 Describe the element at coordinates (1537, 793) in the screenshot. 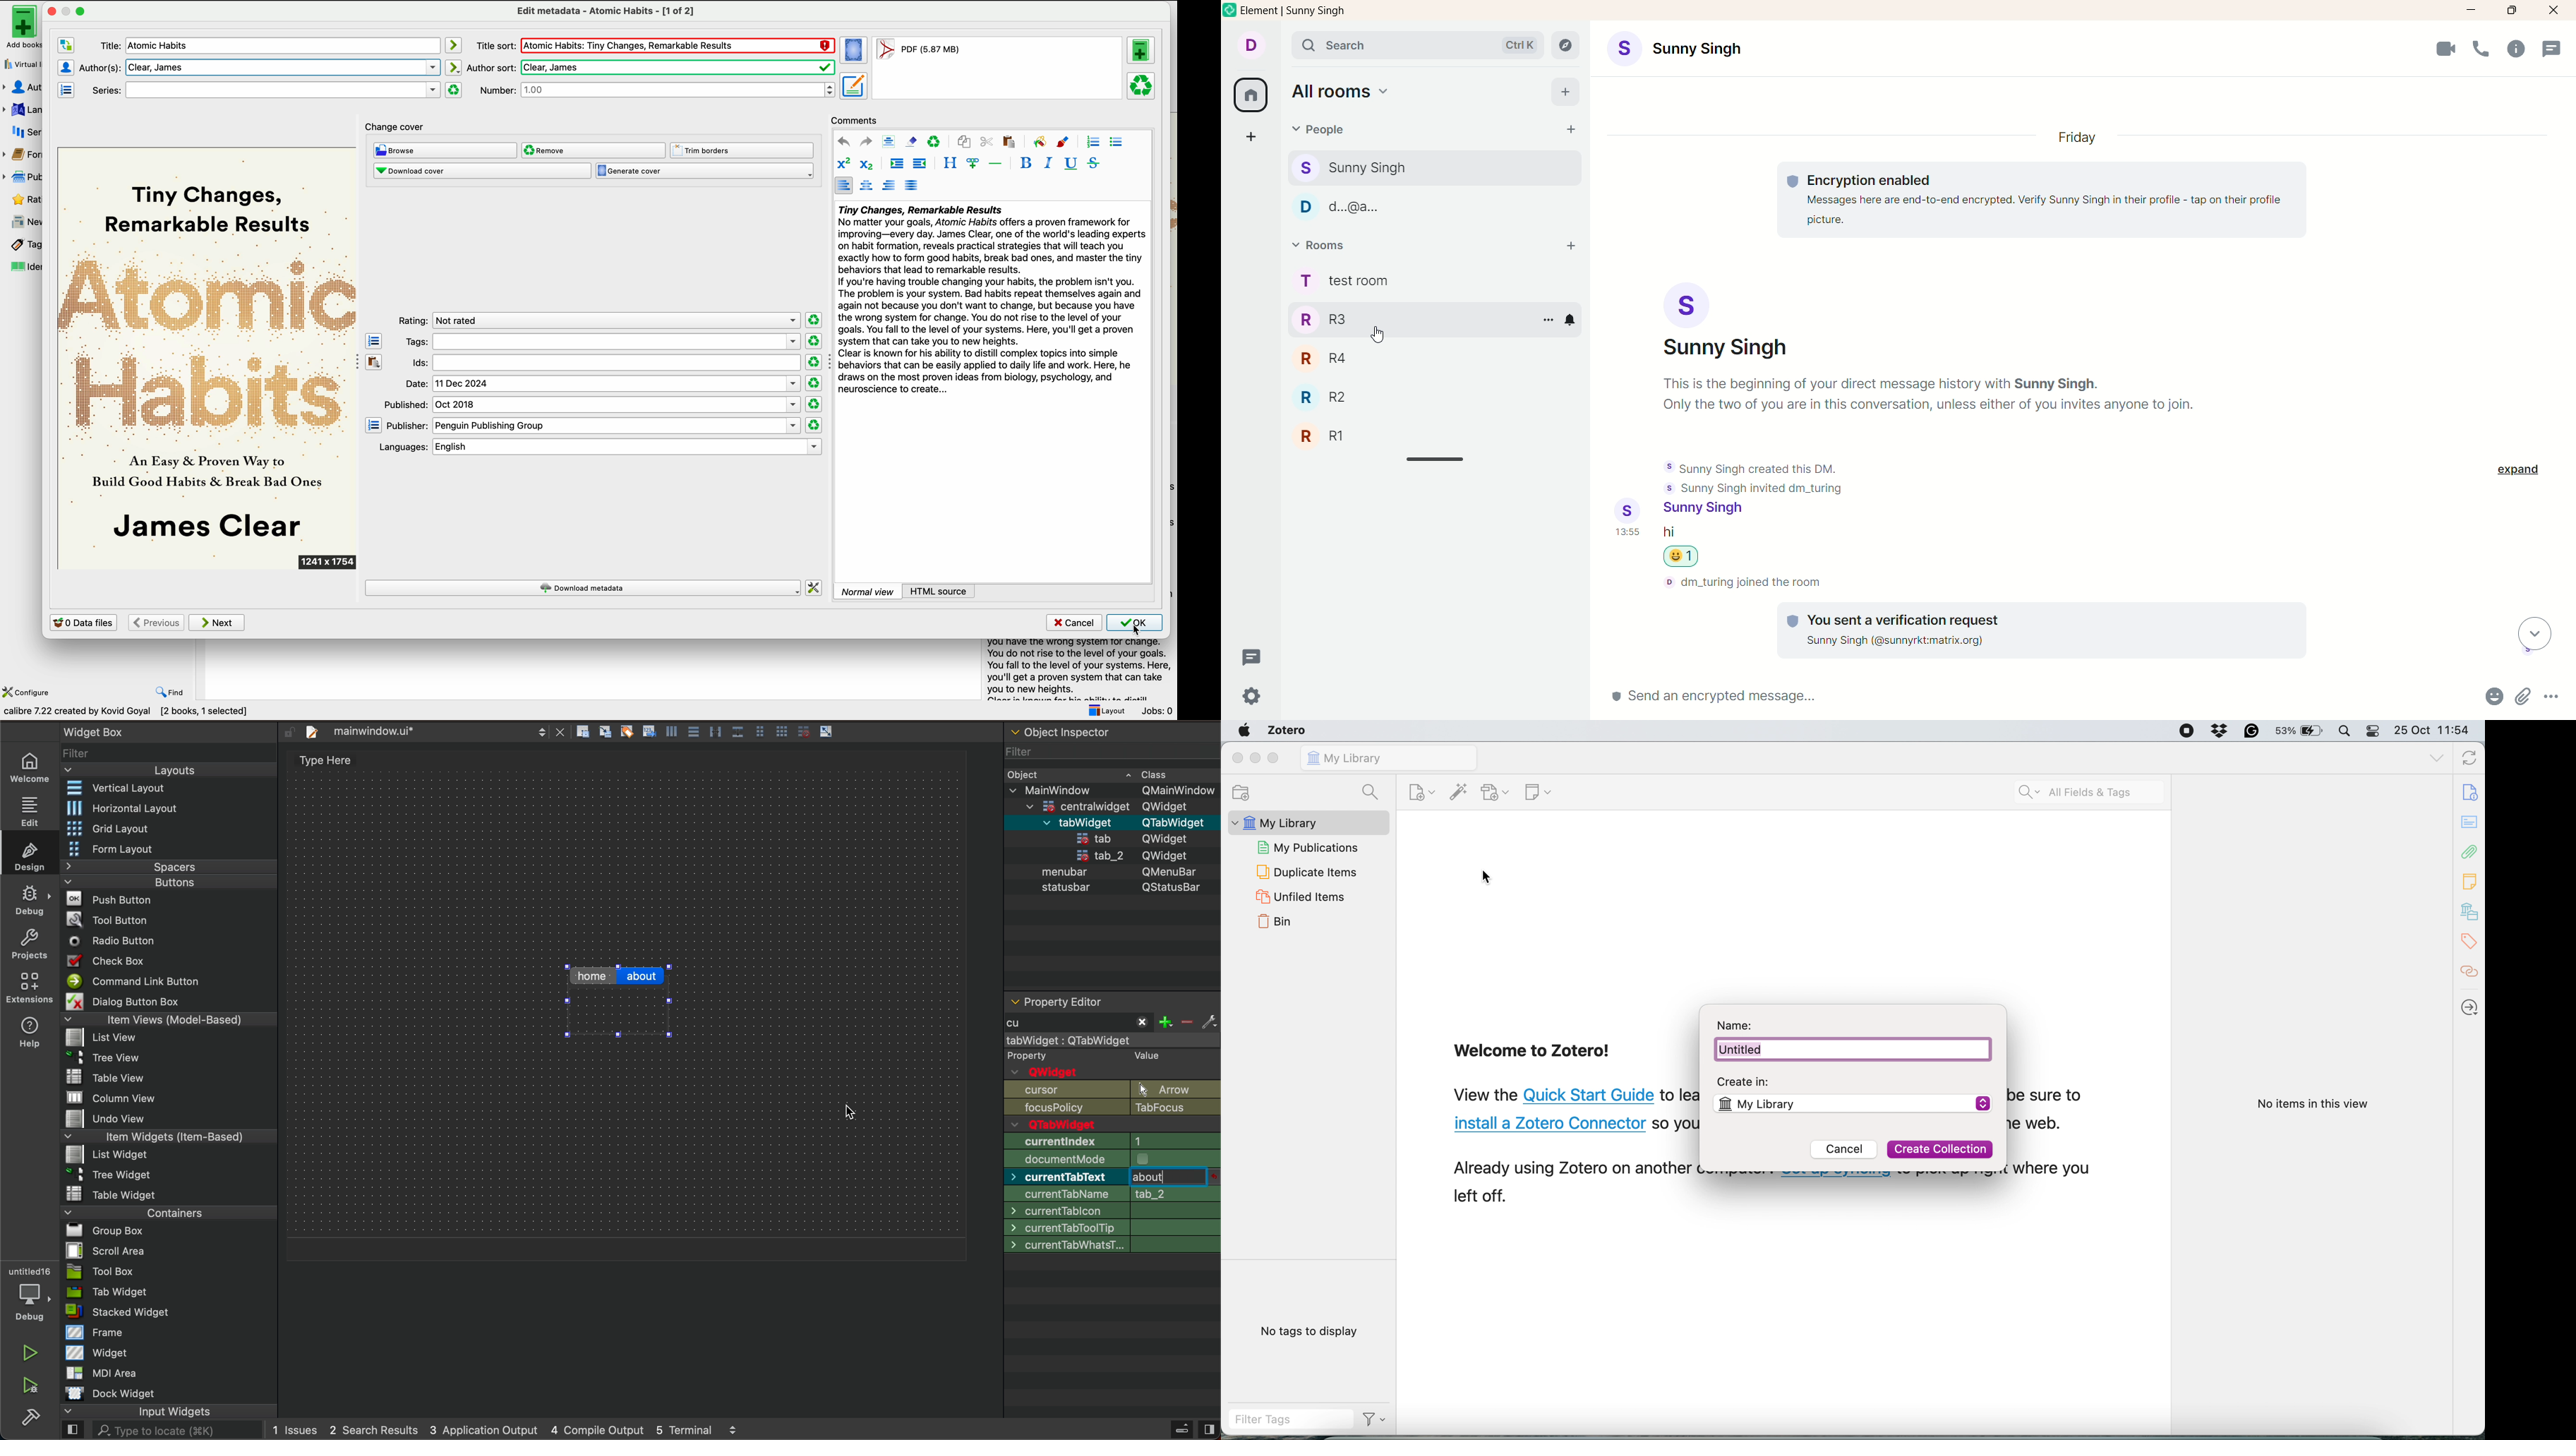

I see `new note` at that location.